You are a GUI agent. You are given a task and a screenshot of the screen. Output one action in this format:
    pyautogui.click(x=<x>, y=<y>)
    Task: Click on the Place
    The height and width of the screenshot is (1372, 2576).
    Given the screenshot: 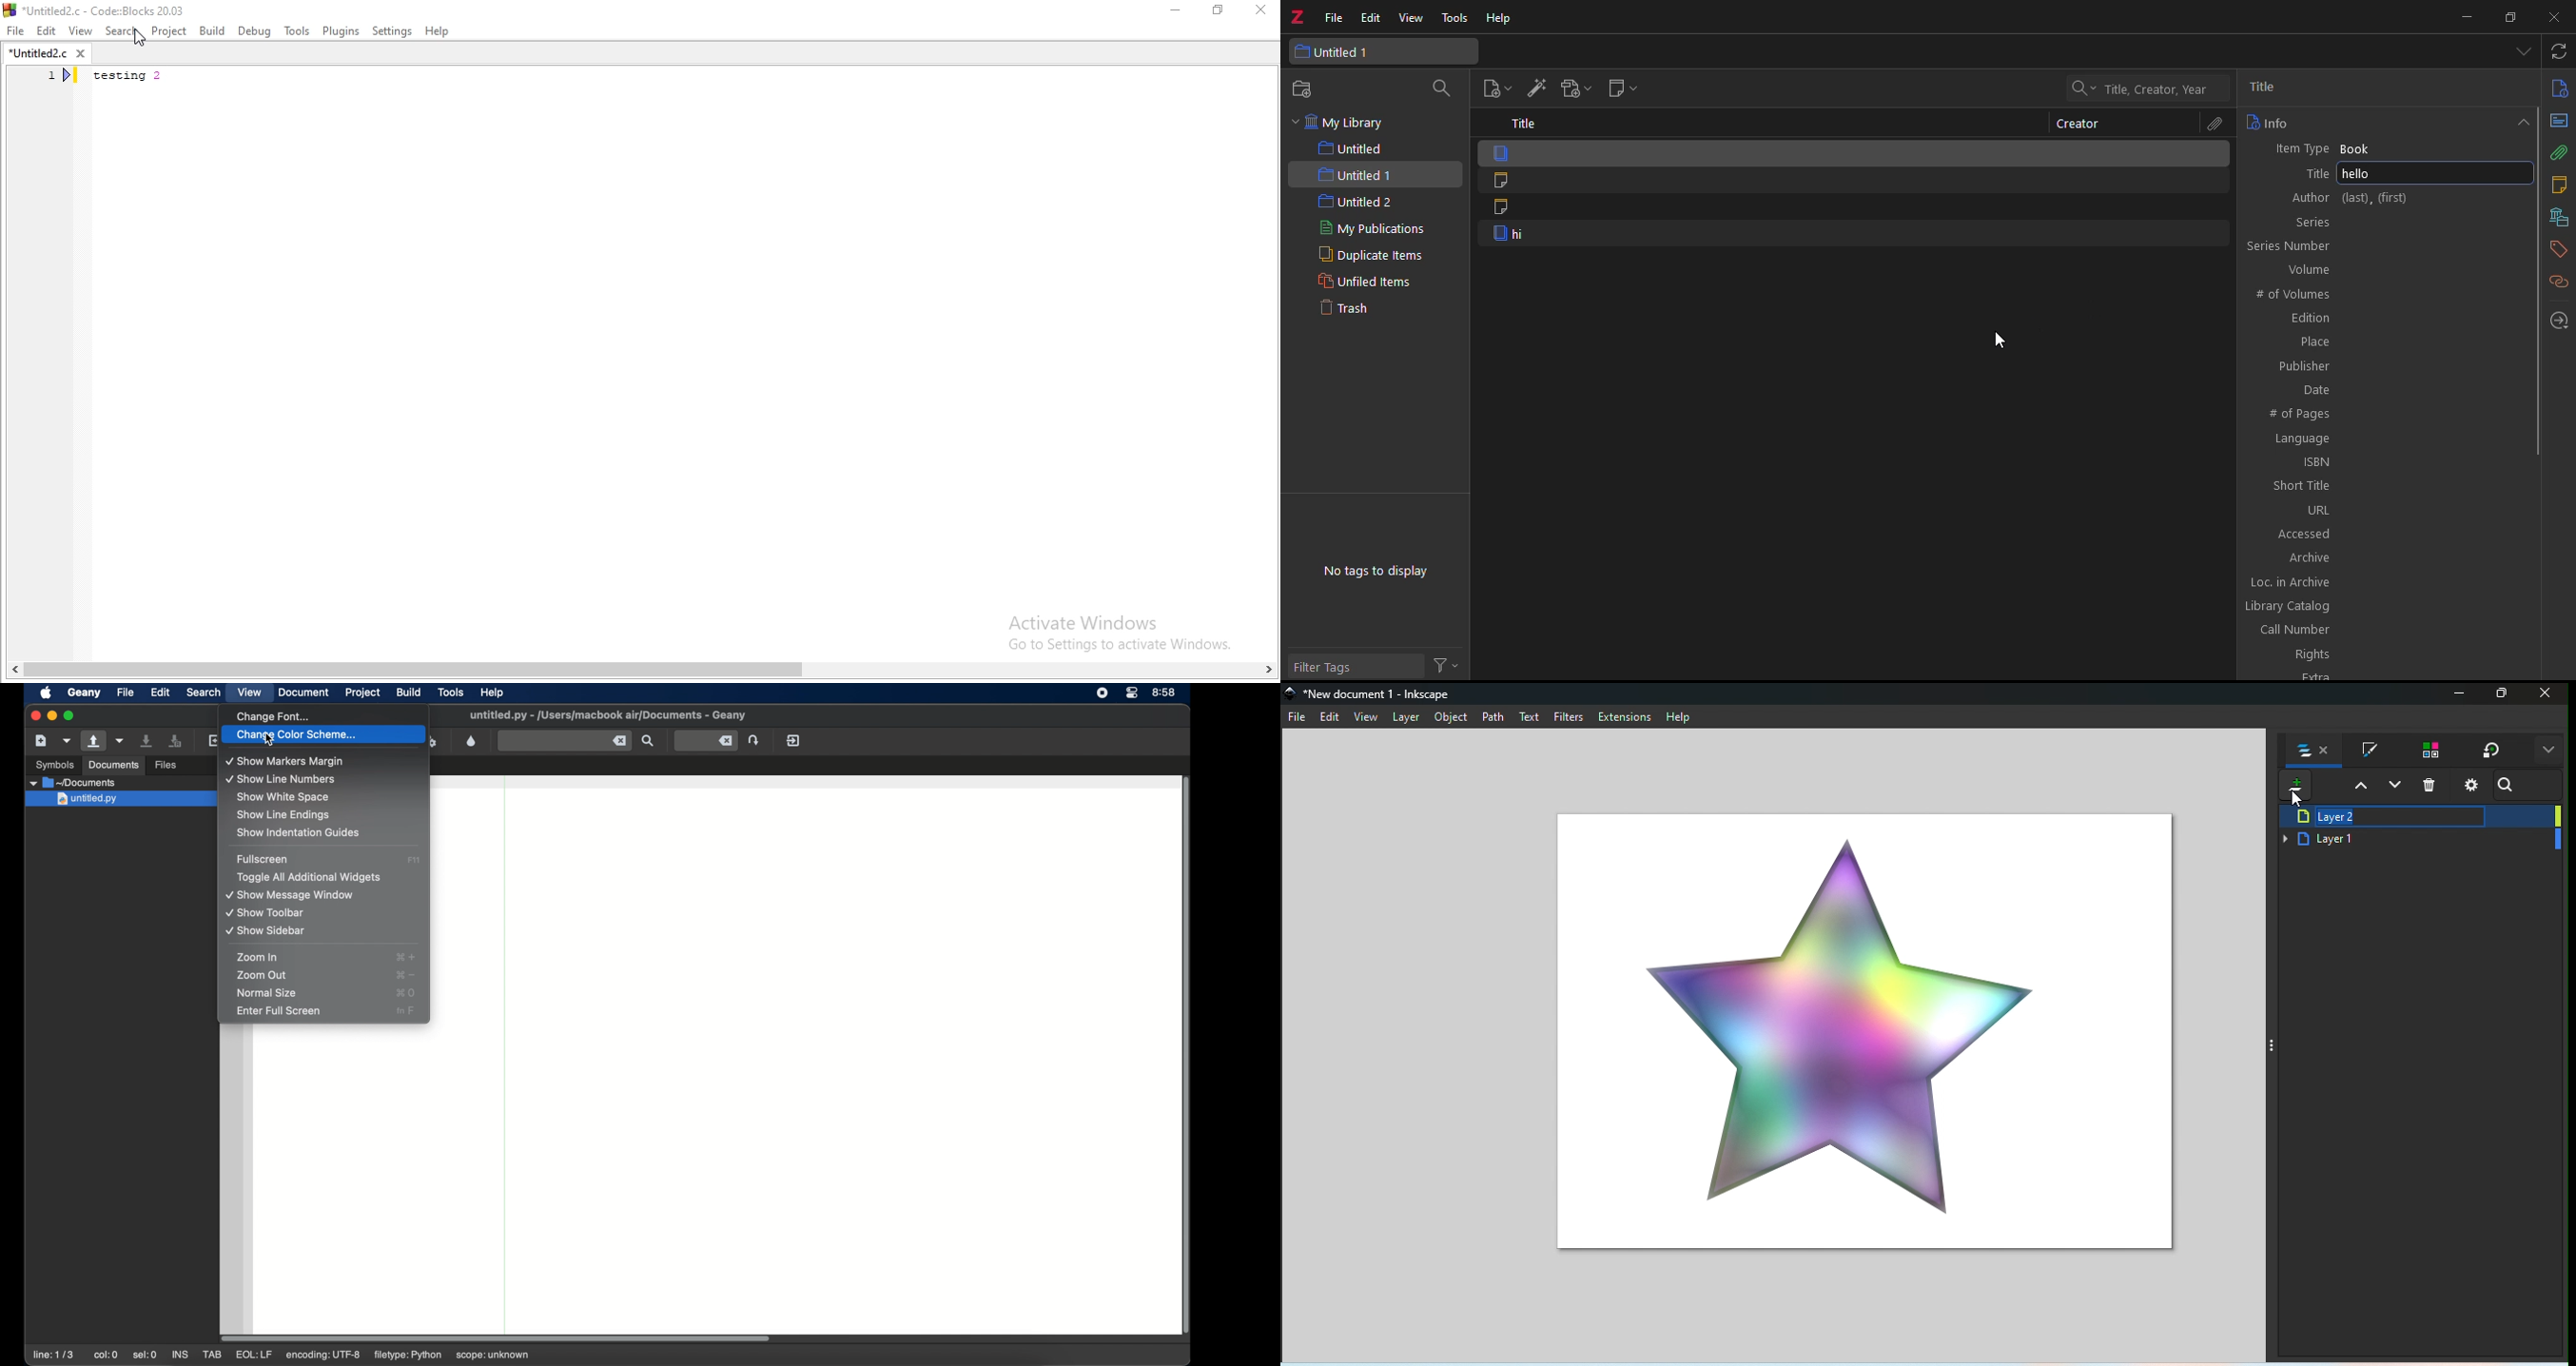 What is the action you would take?
    pyautogui.click(x=2388, y=342)
    